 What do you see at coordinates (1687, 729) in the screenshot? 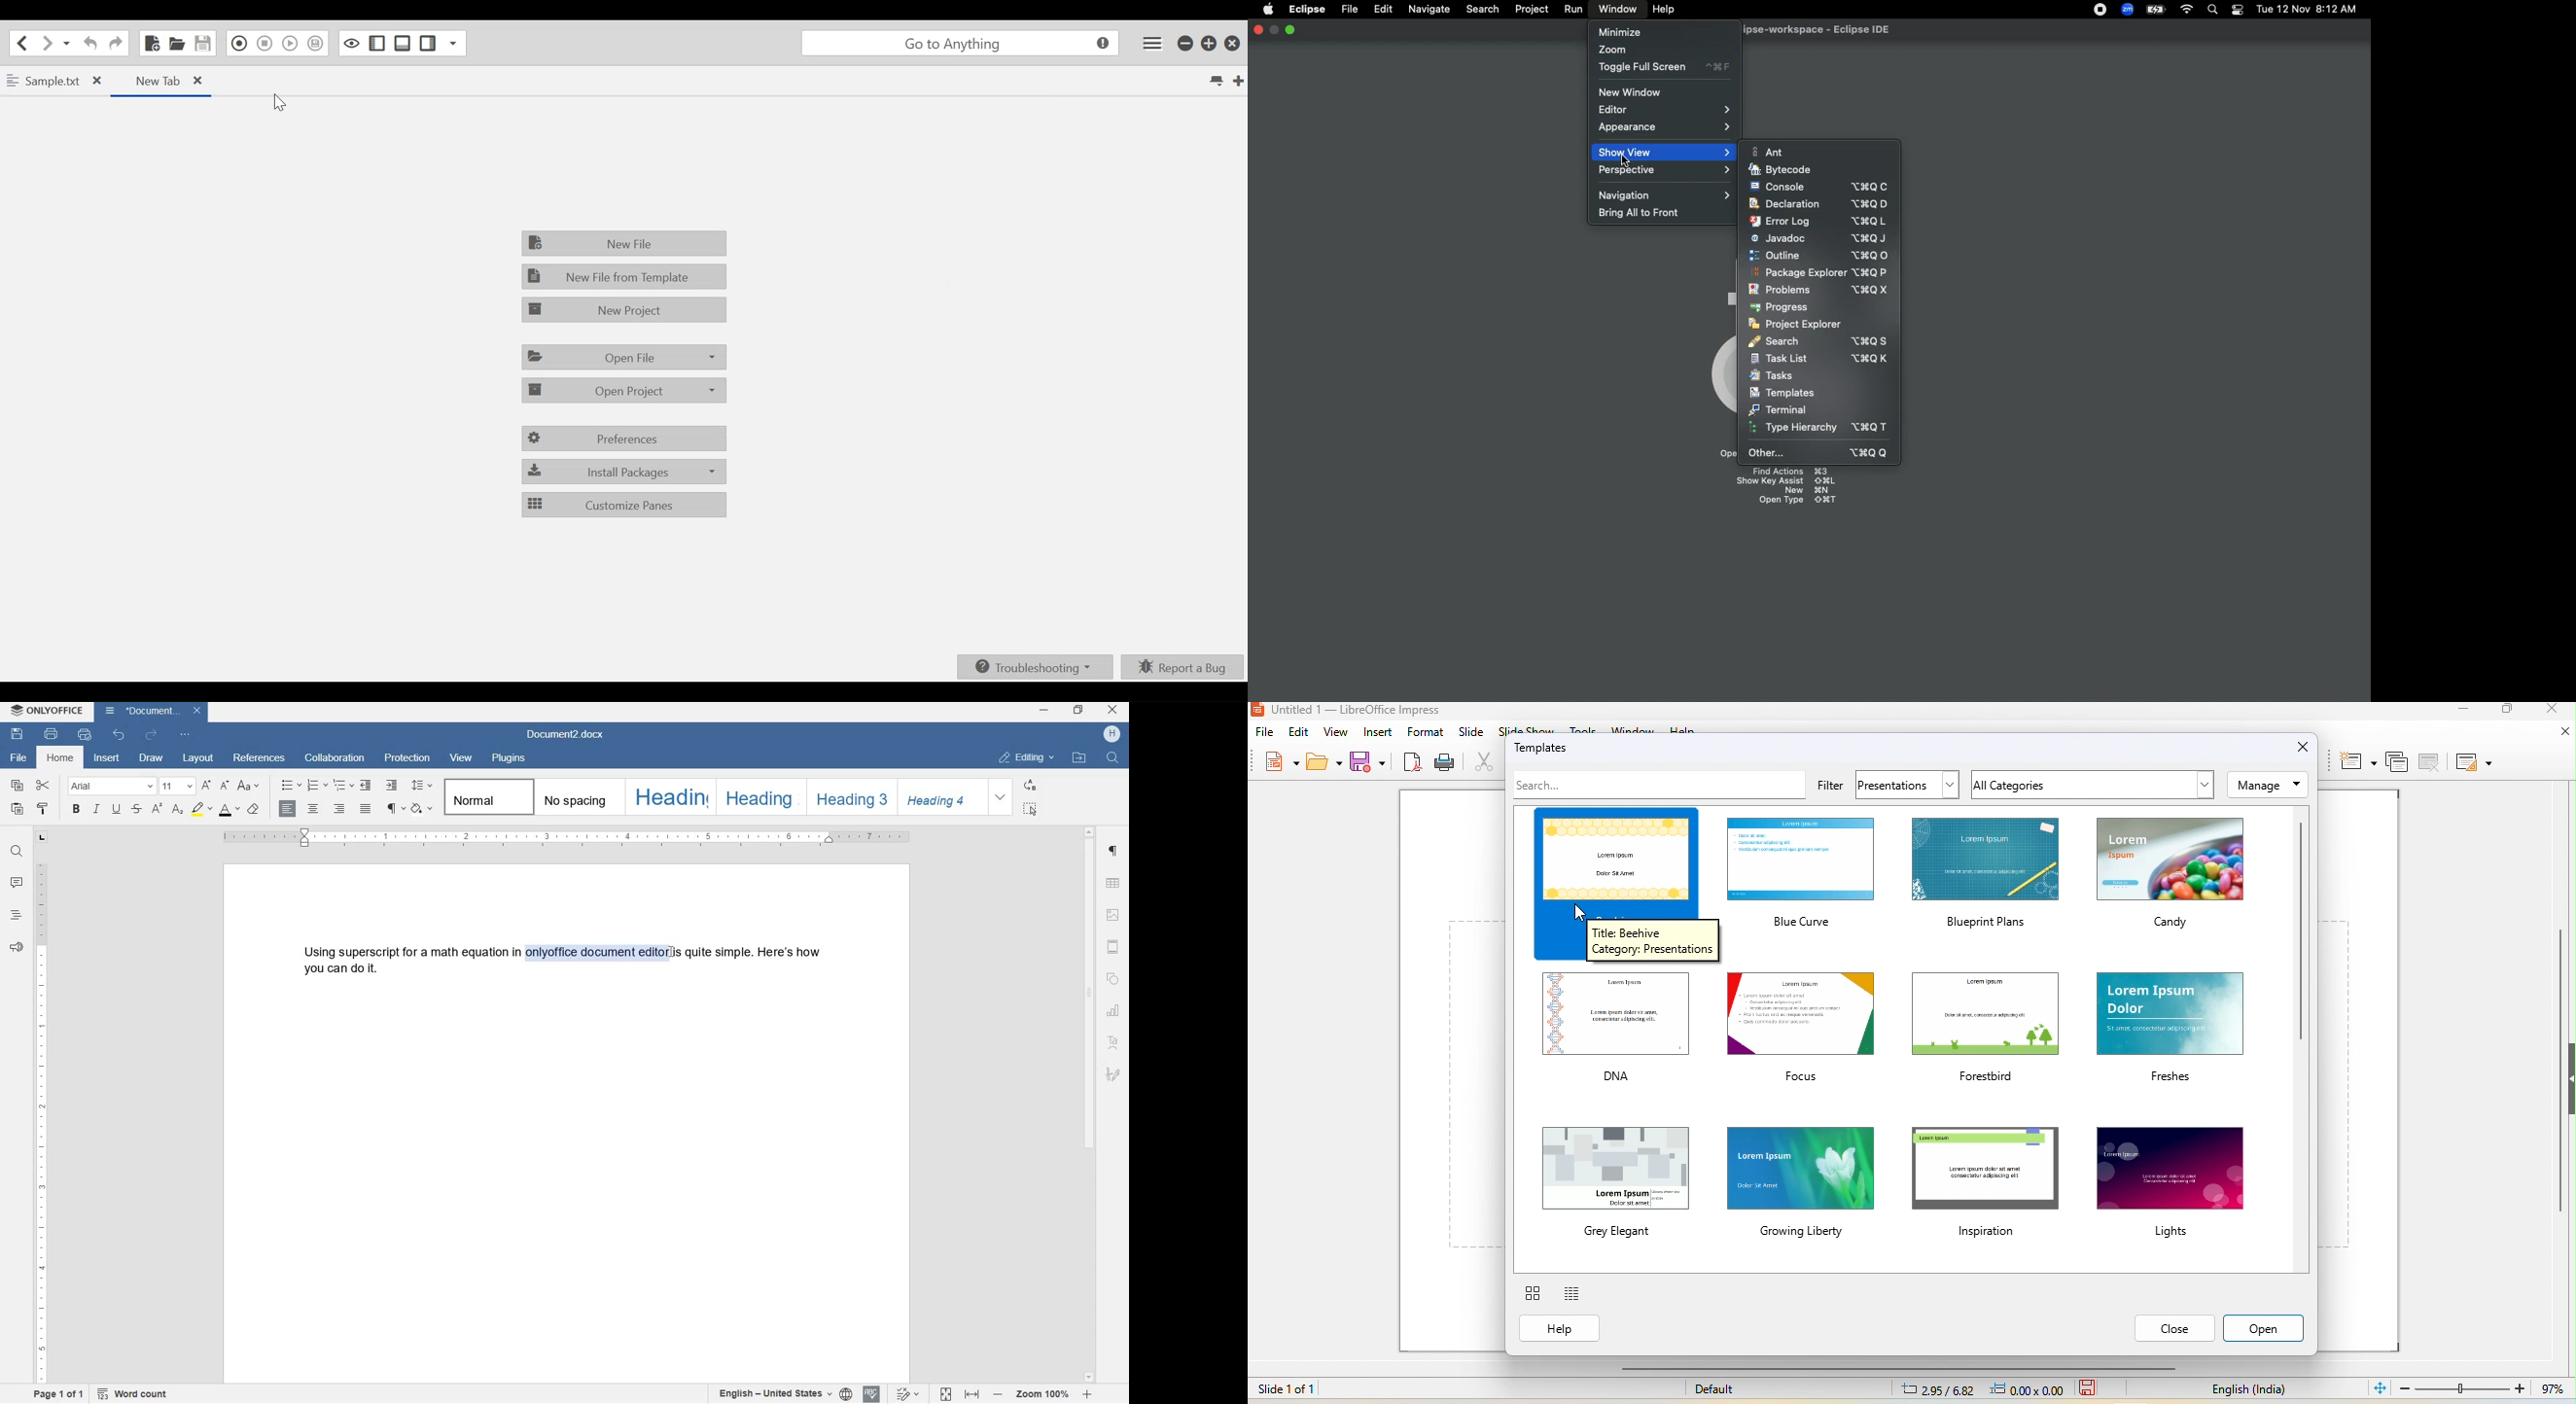
I see `help` at bounding box center [1687, 729].